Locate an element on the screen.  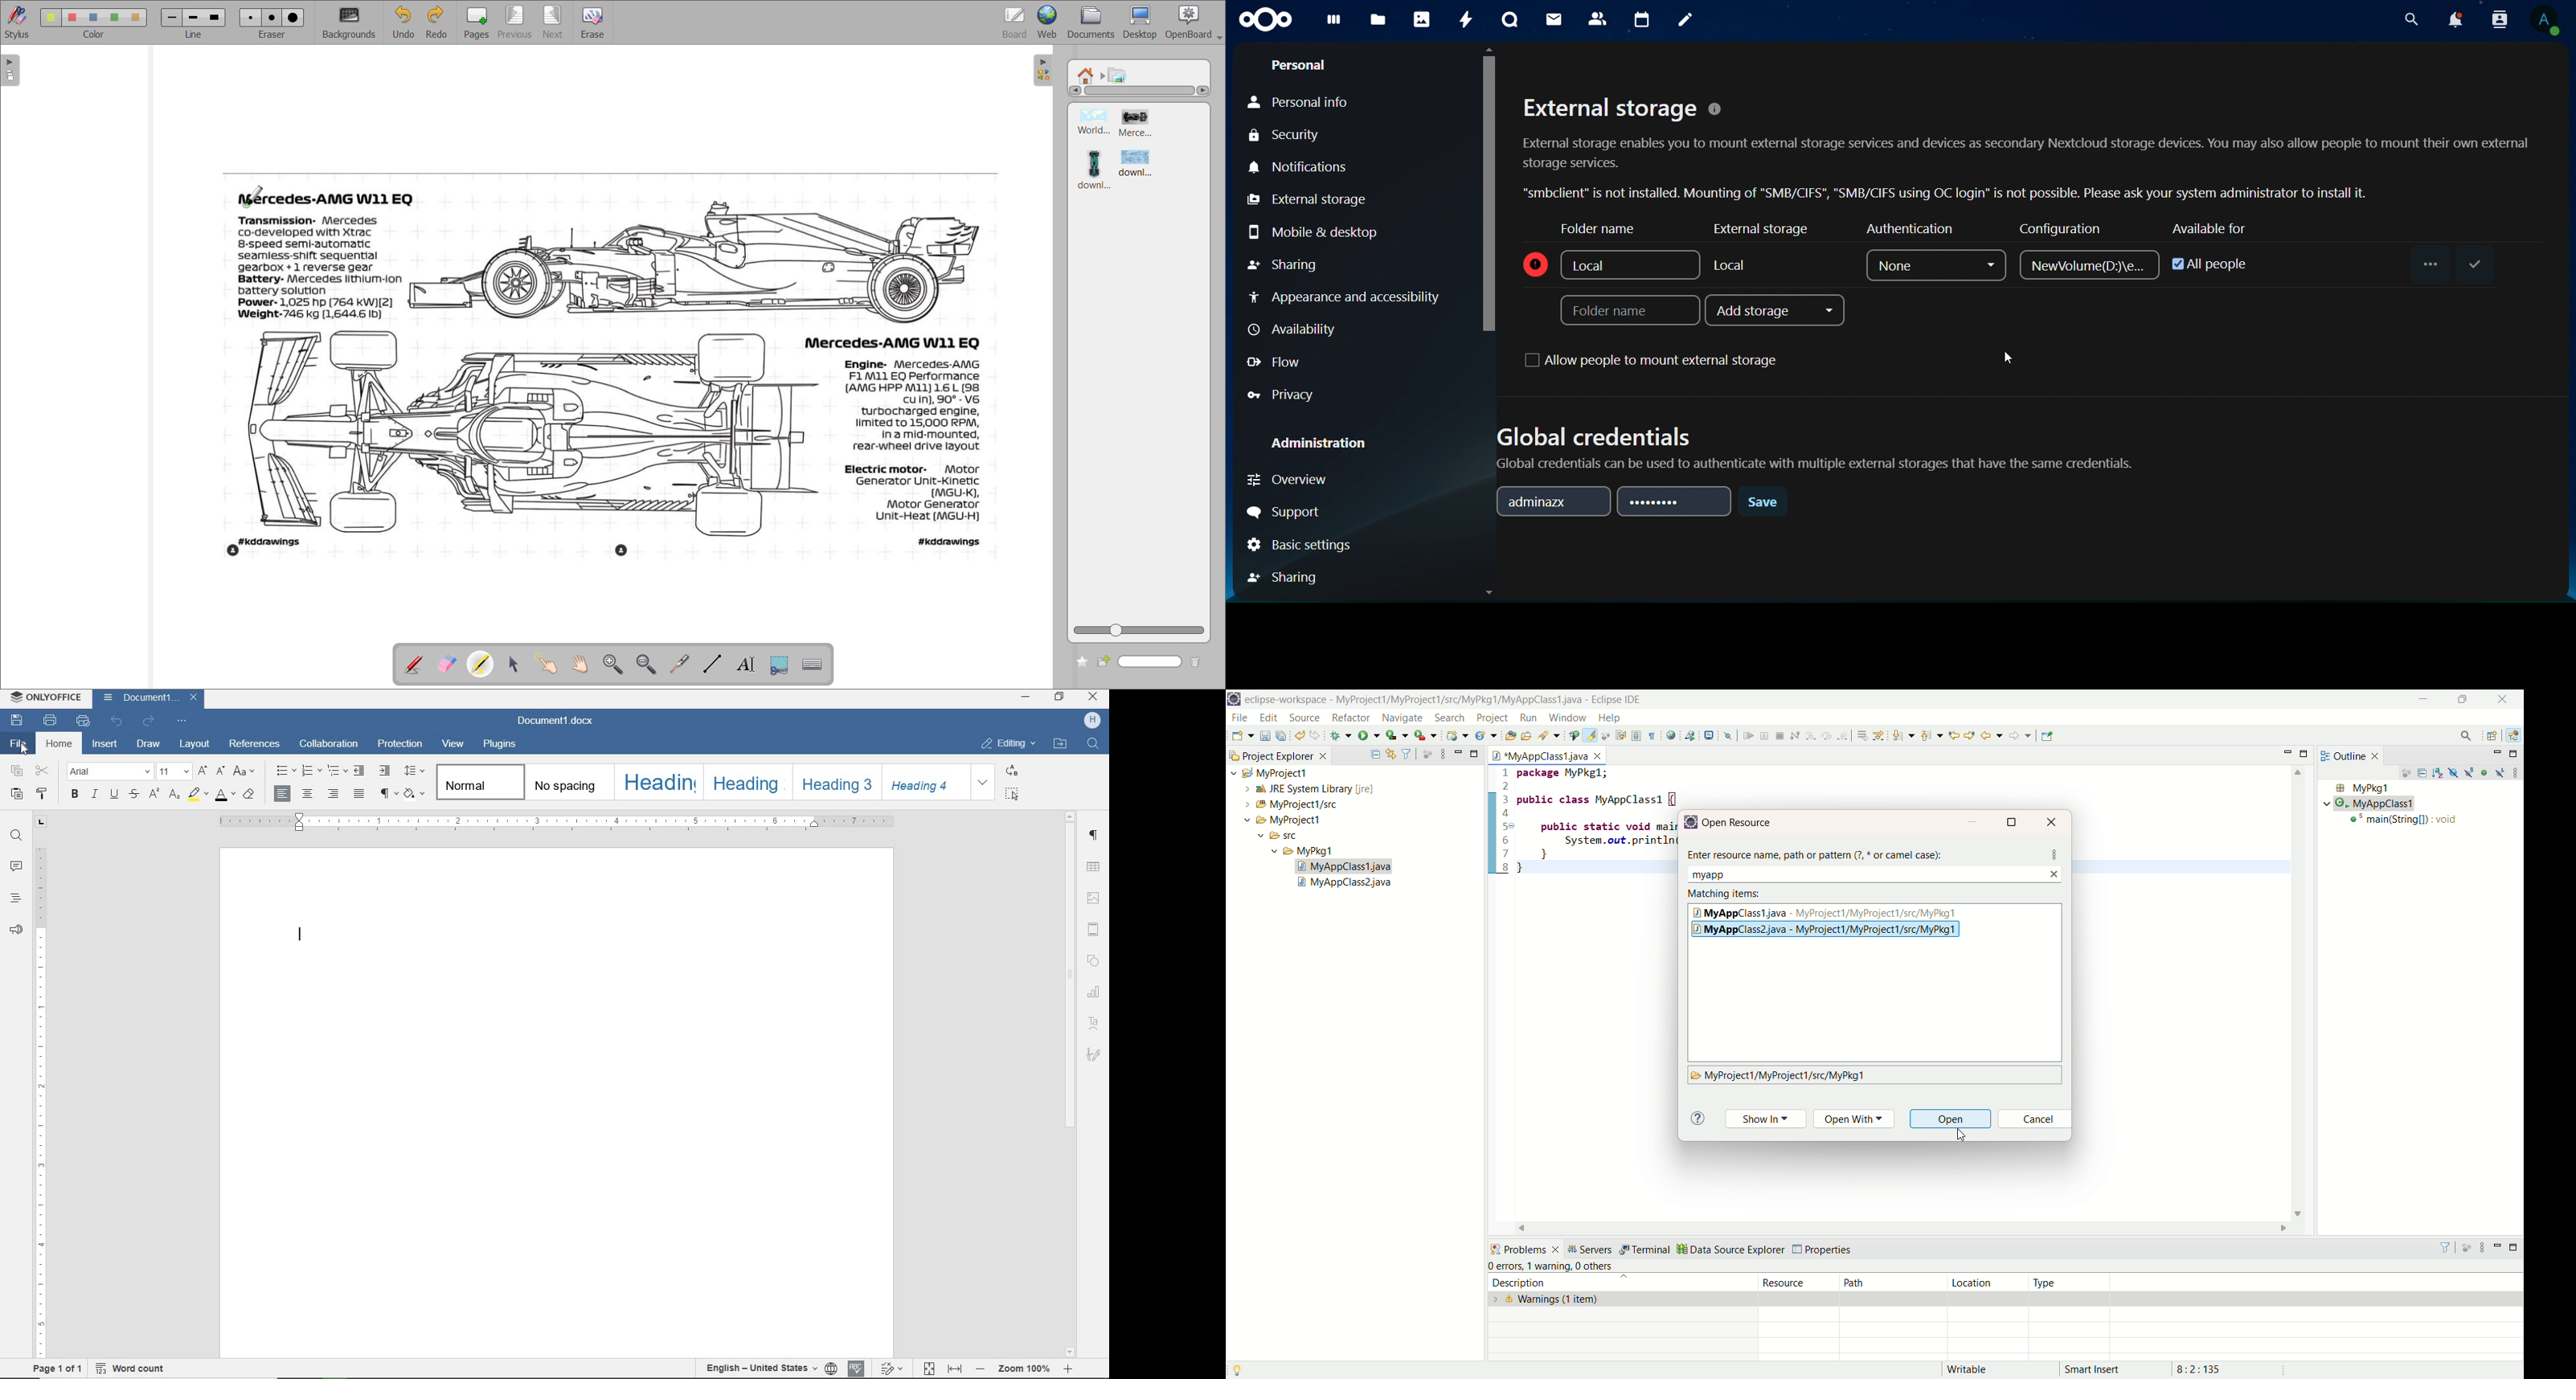
Home is located at coordinates (59, 744).